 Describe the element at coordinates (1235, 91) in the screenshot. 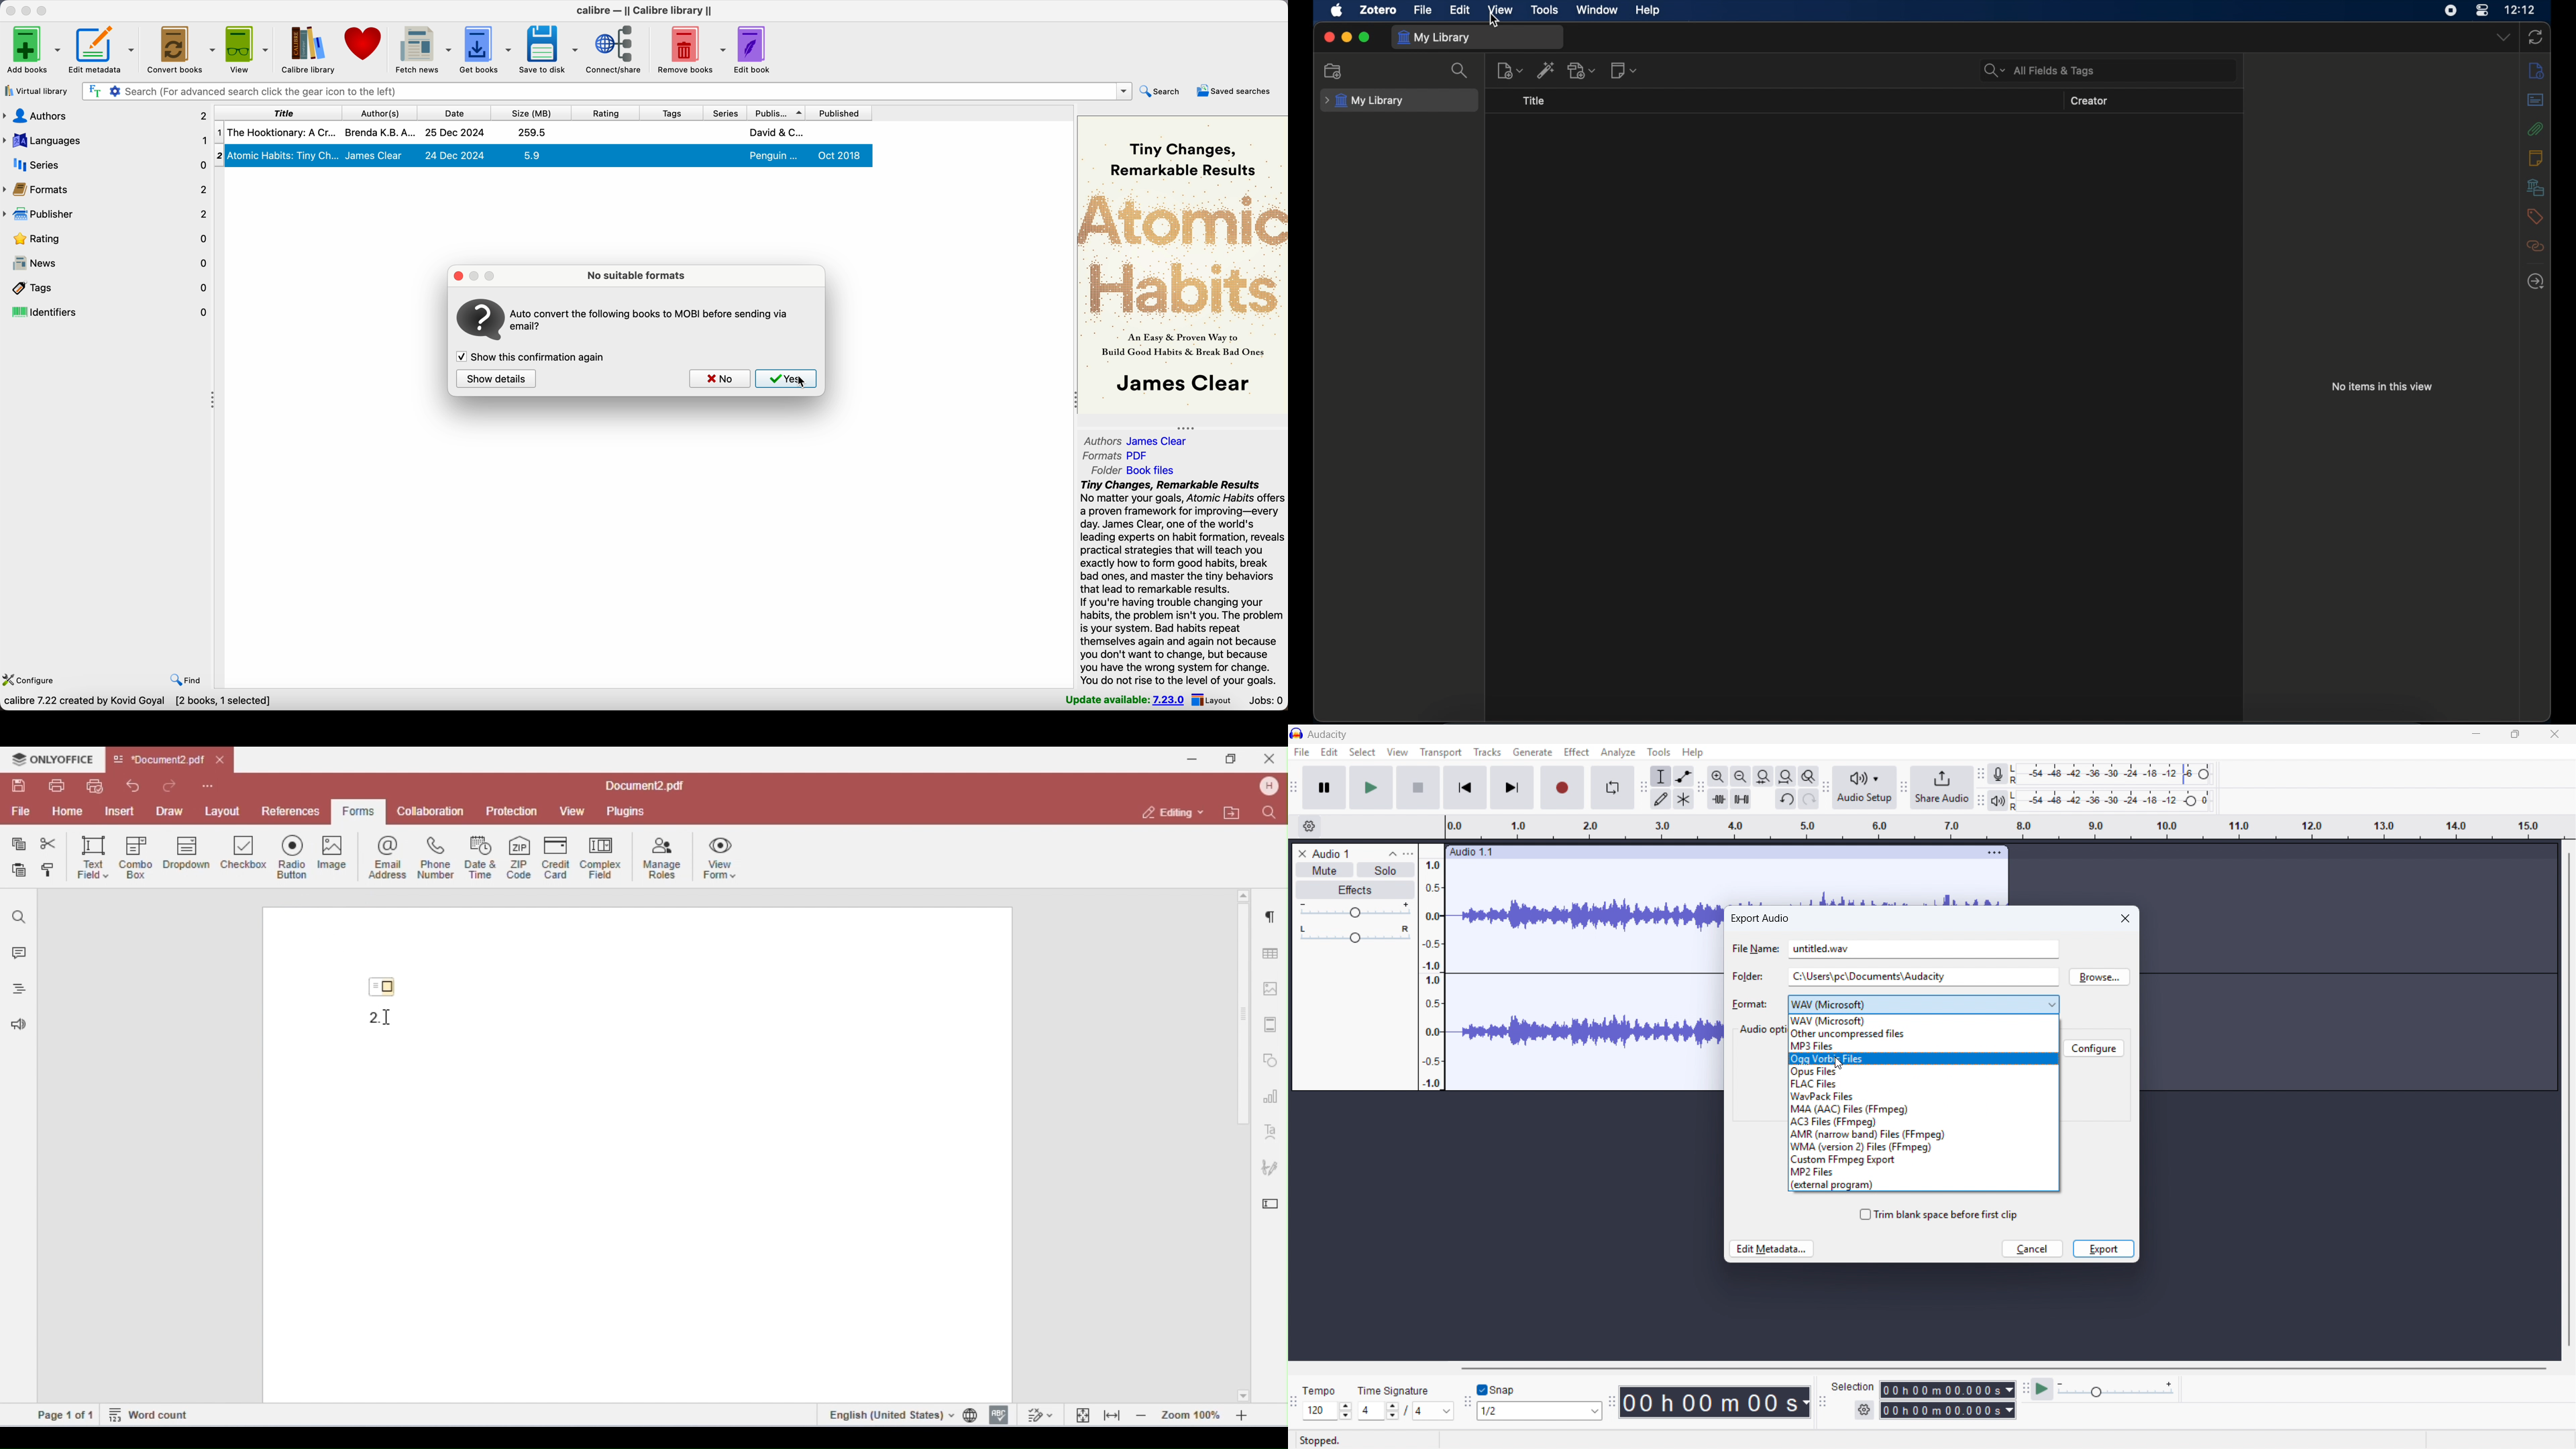

I see `saved searches` at that location.